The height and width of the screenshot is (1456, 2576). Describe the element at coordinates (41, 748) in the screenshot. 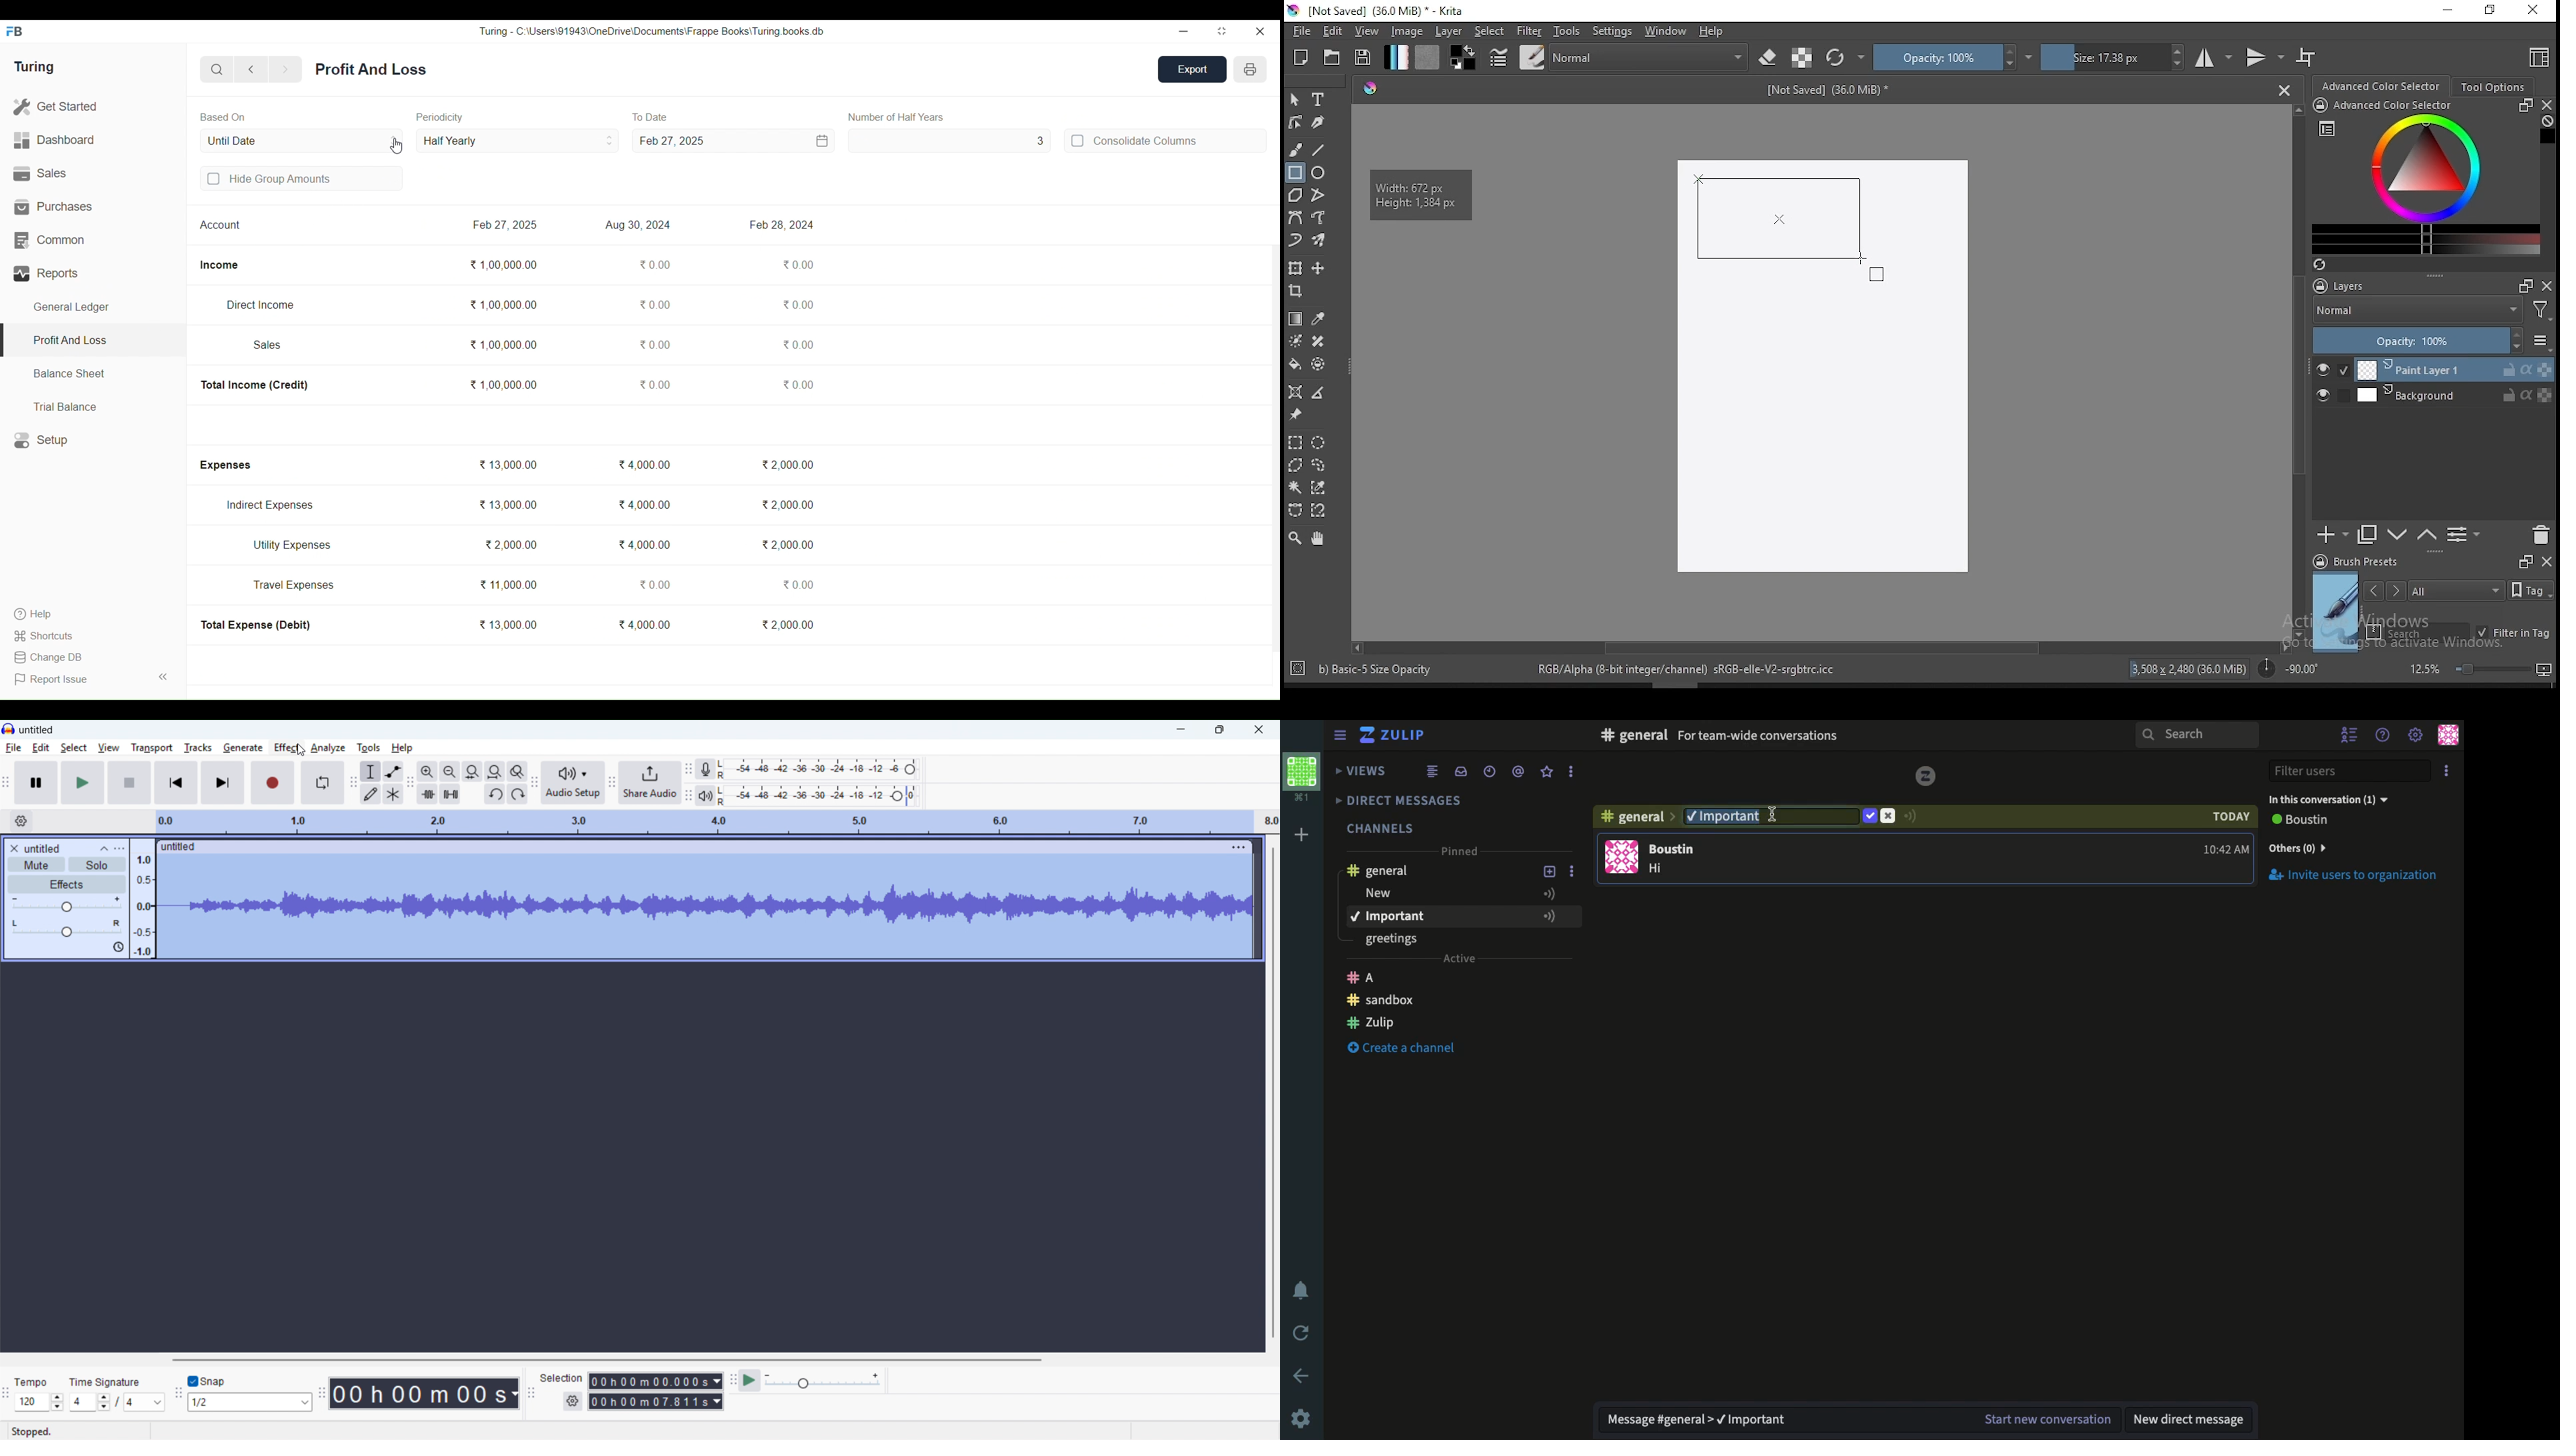

I see `edit` at that location.